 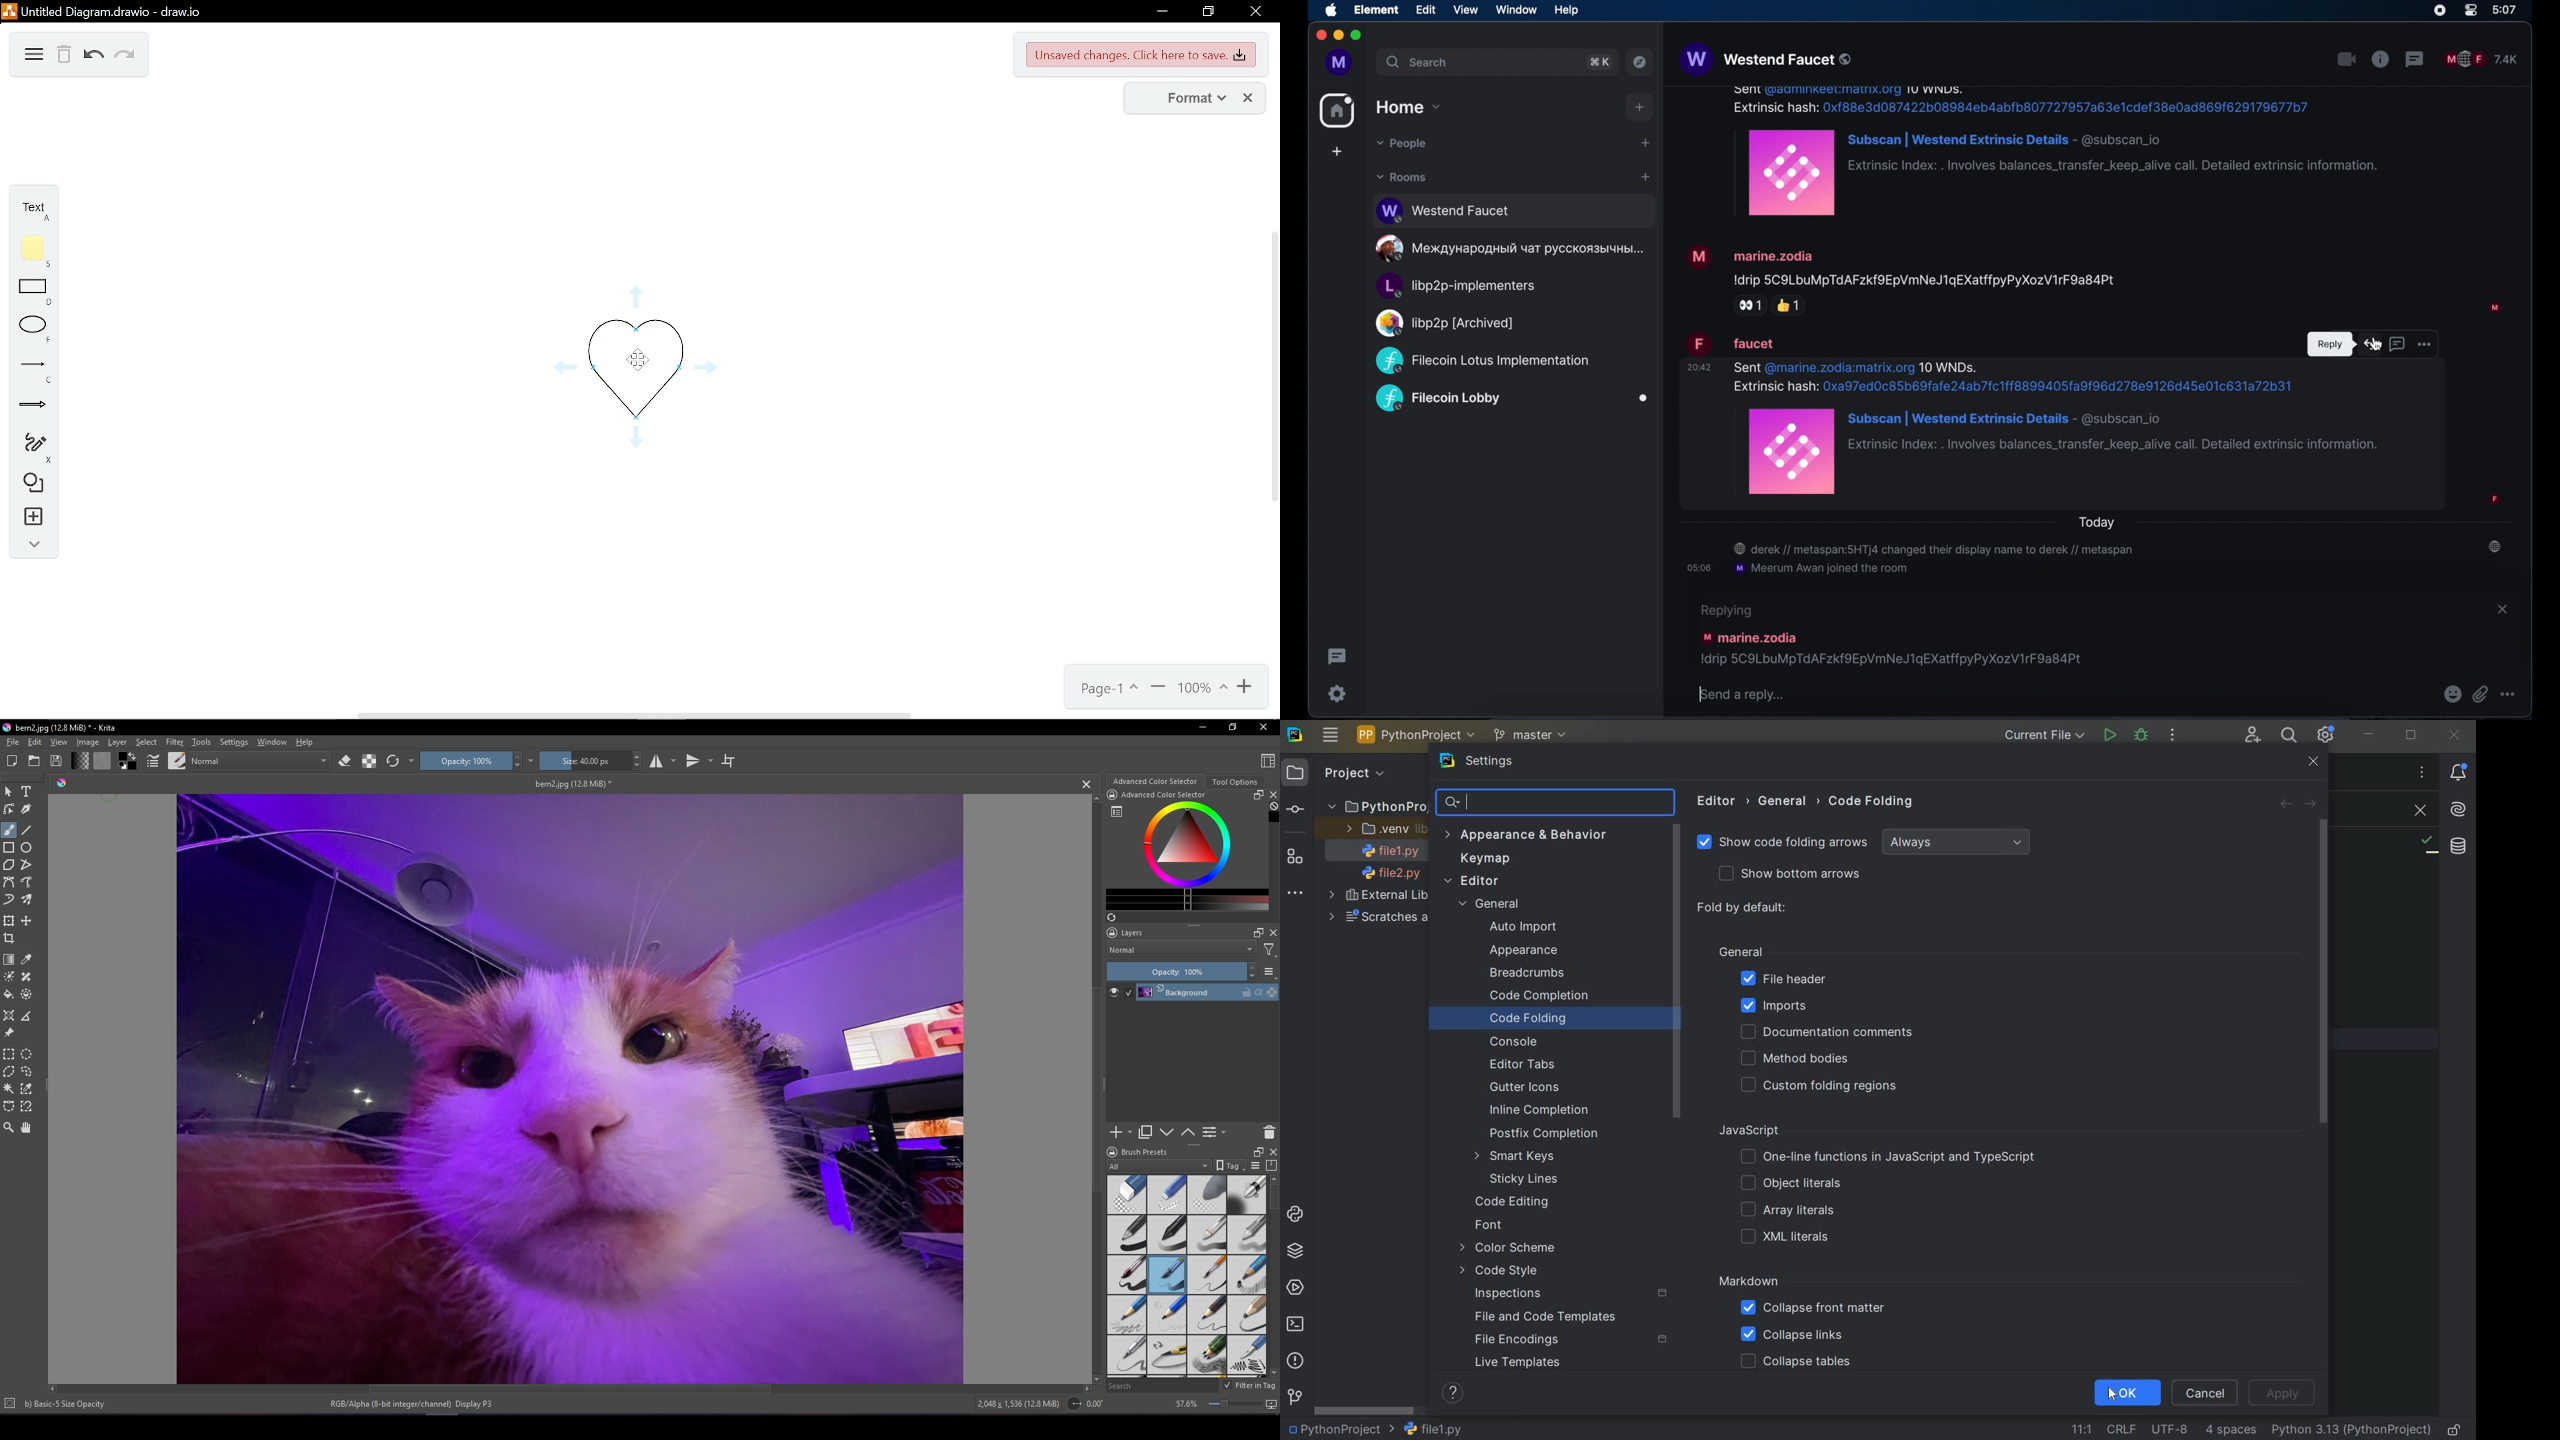 I want to click on minimize, so click(x=1161, y=11).